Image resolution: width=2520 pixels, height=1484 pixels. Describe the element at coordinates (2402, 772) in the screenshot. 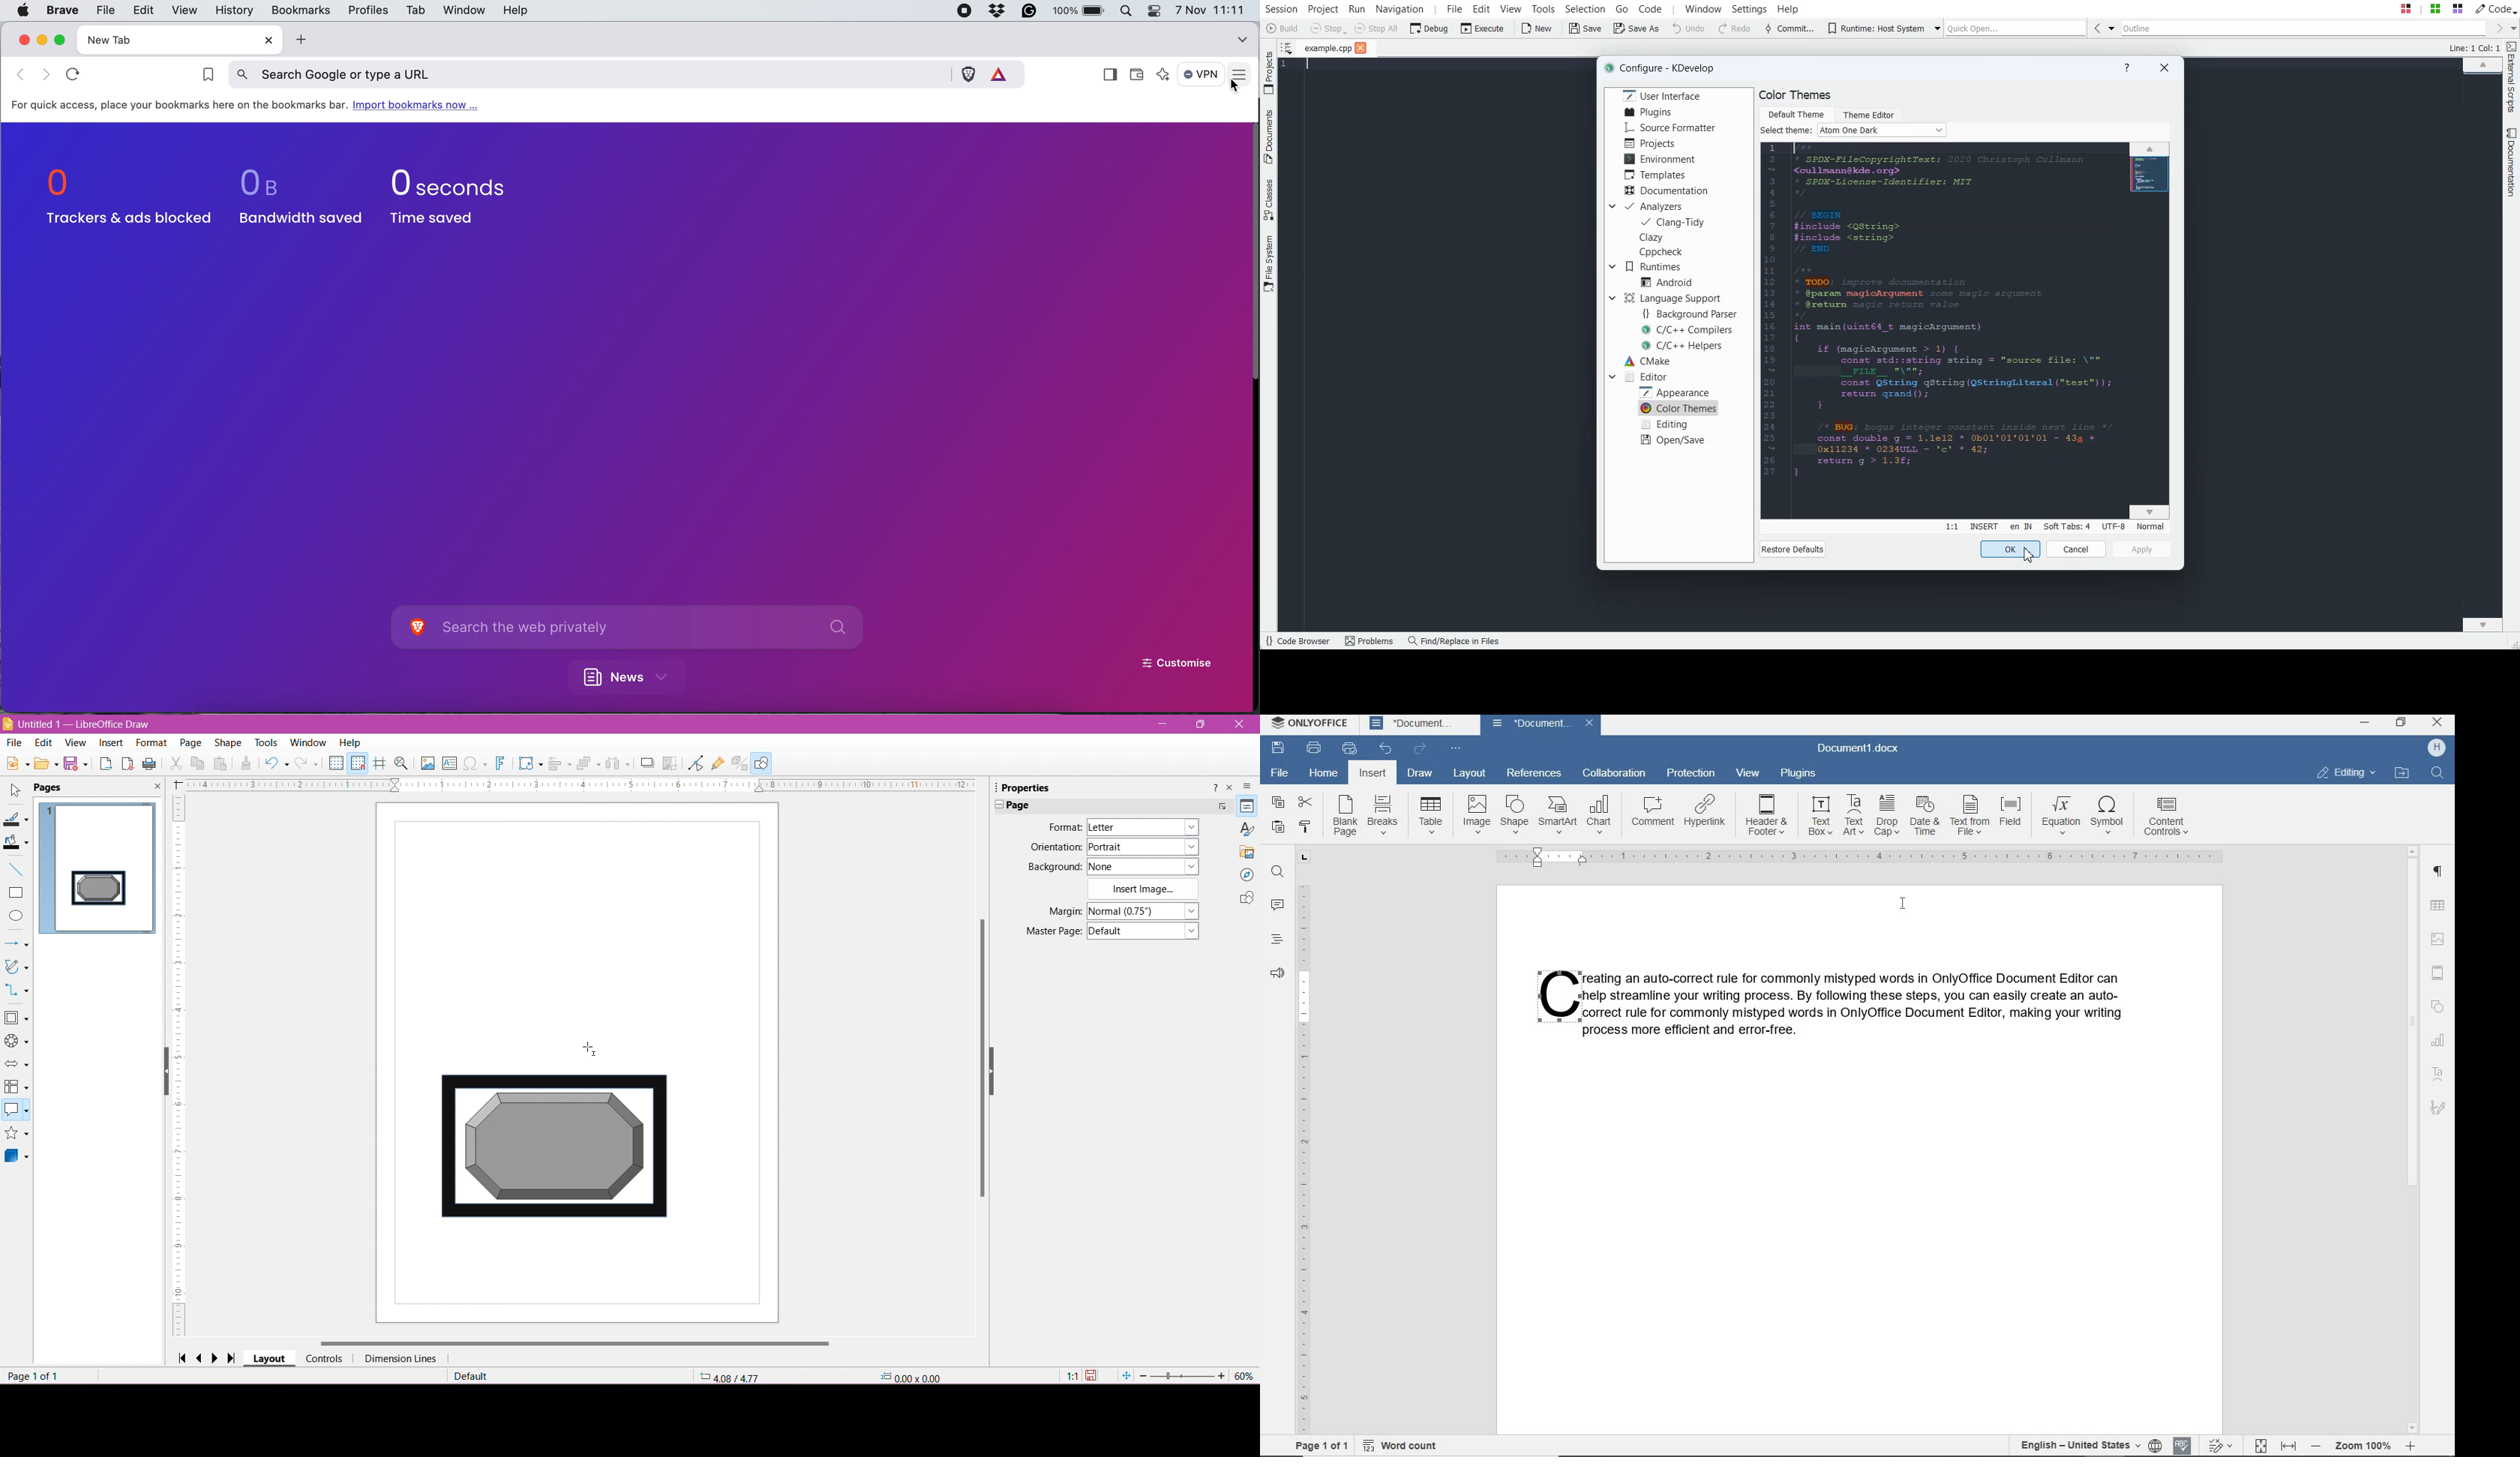

I see `open file location` at that location.